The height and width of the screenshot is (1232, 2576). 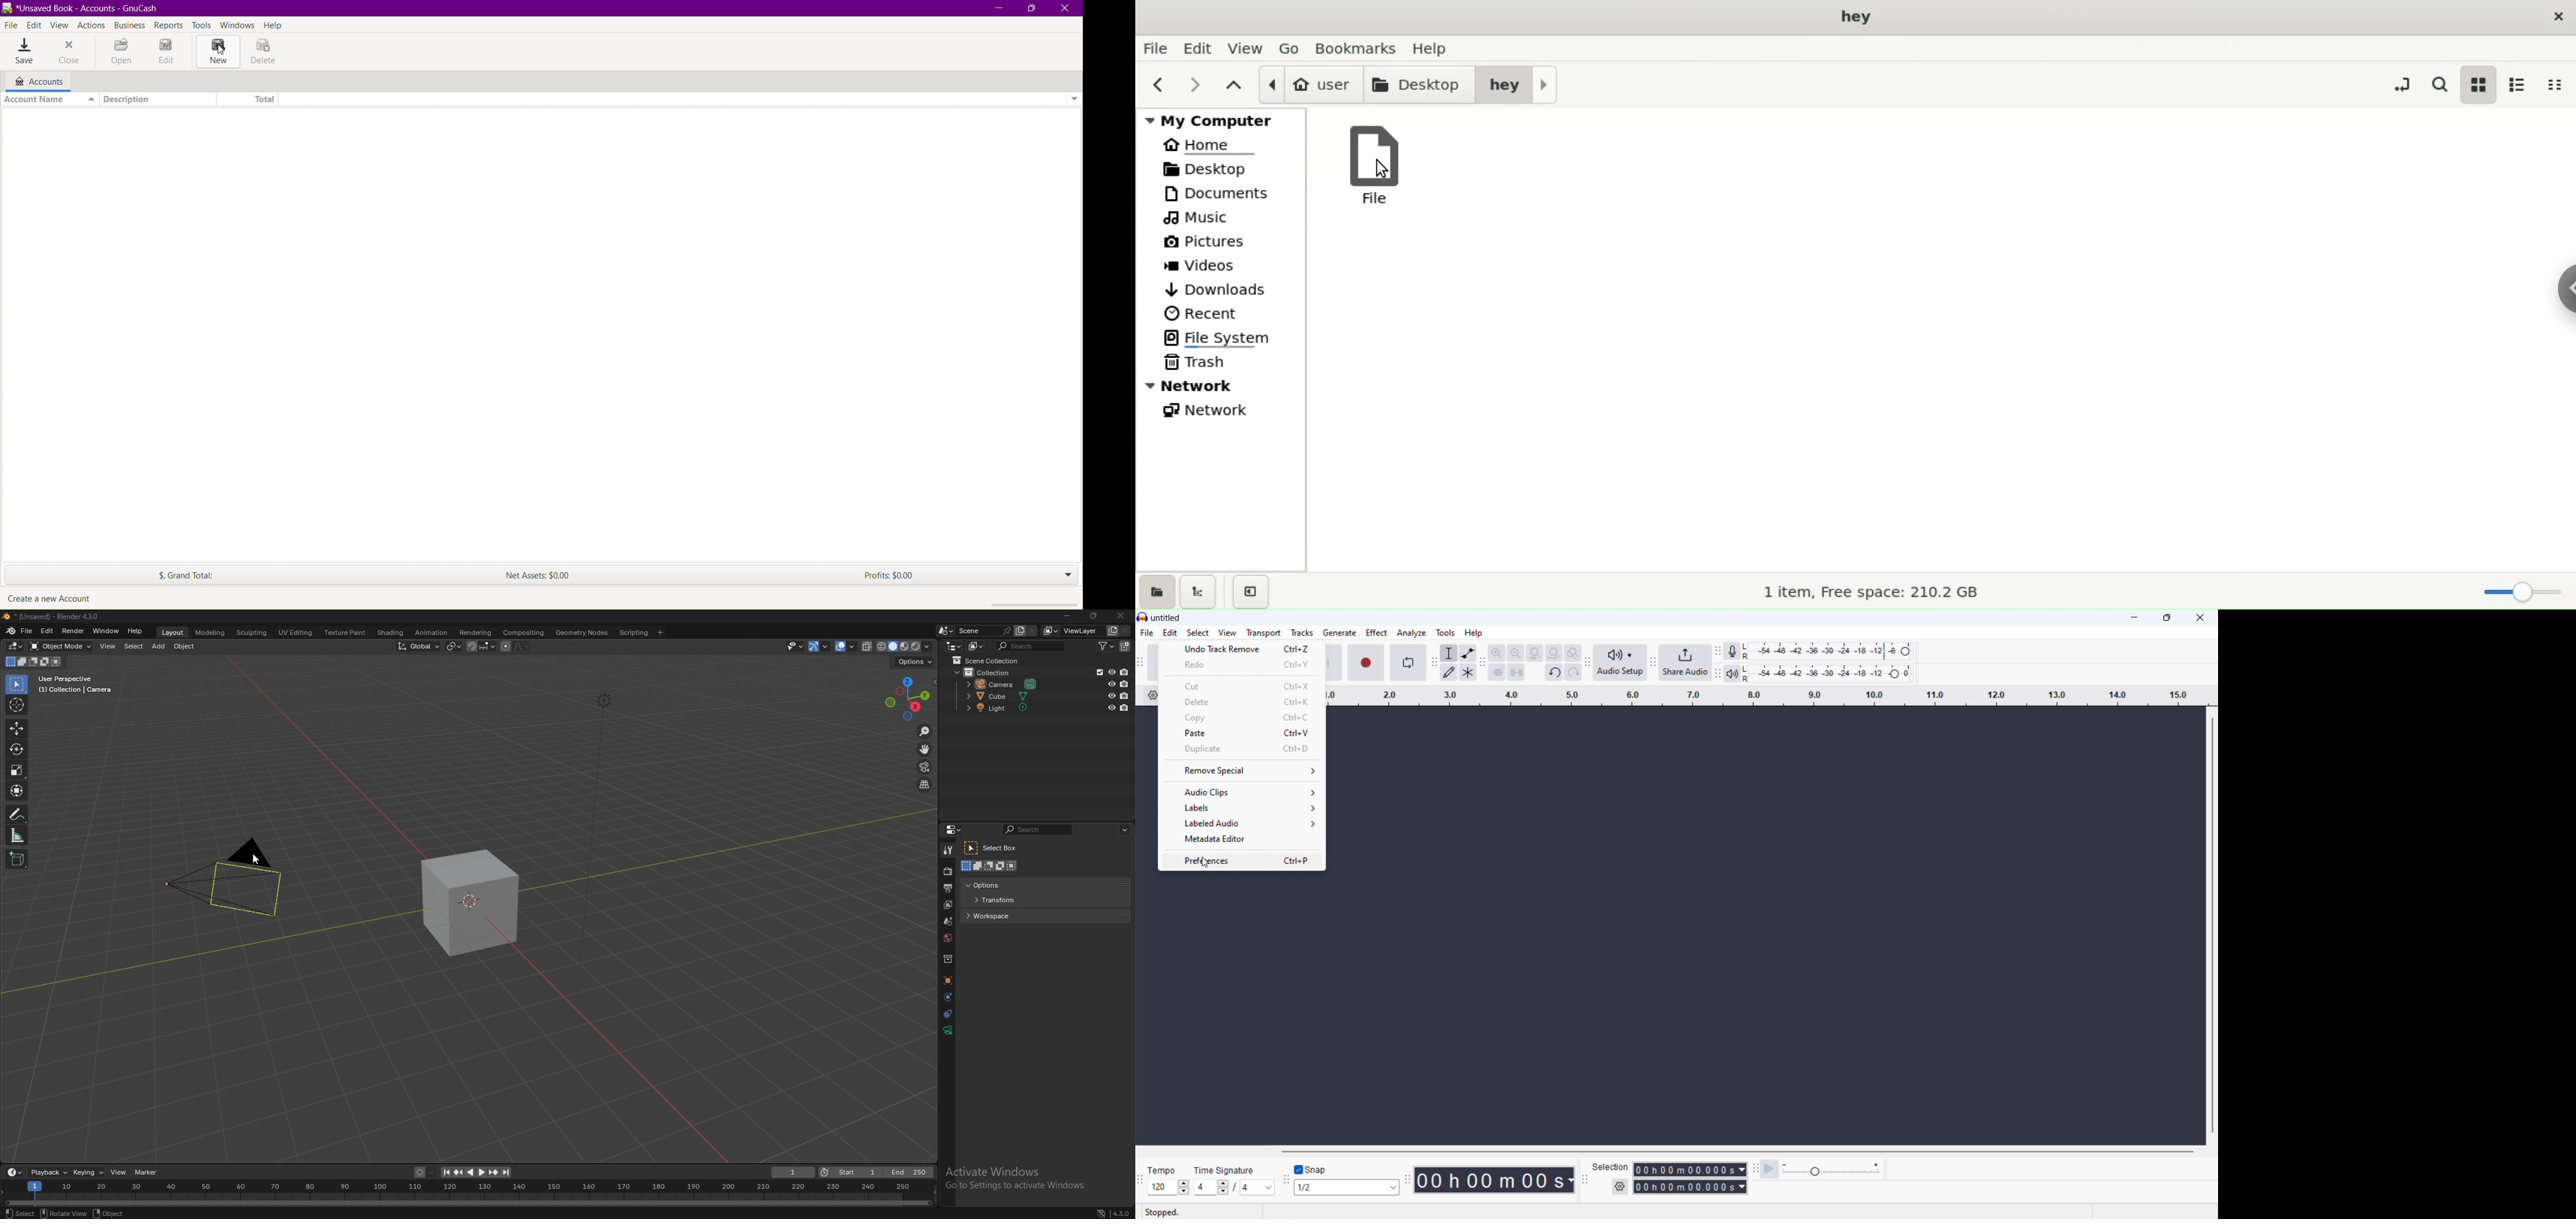 What do you see at coordinates (249, 100) in the screenshot?
I see `Total` at bounding box center [249, 100].